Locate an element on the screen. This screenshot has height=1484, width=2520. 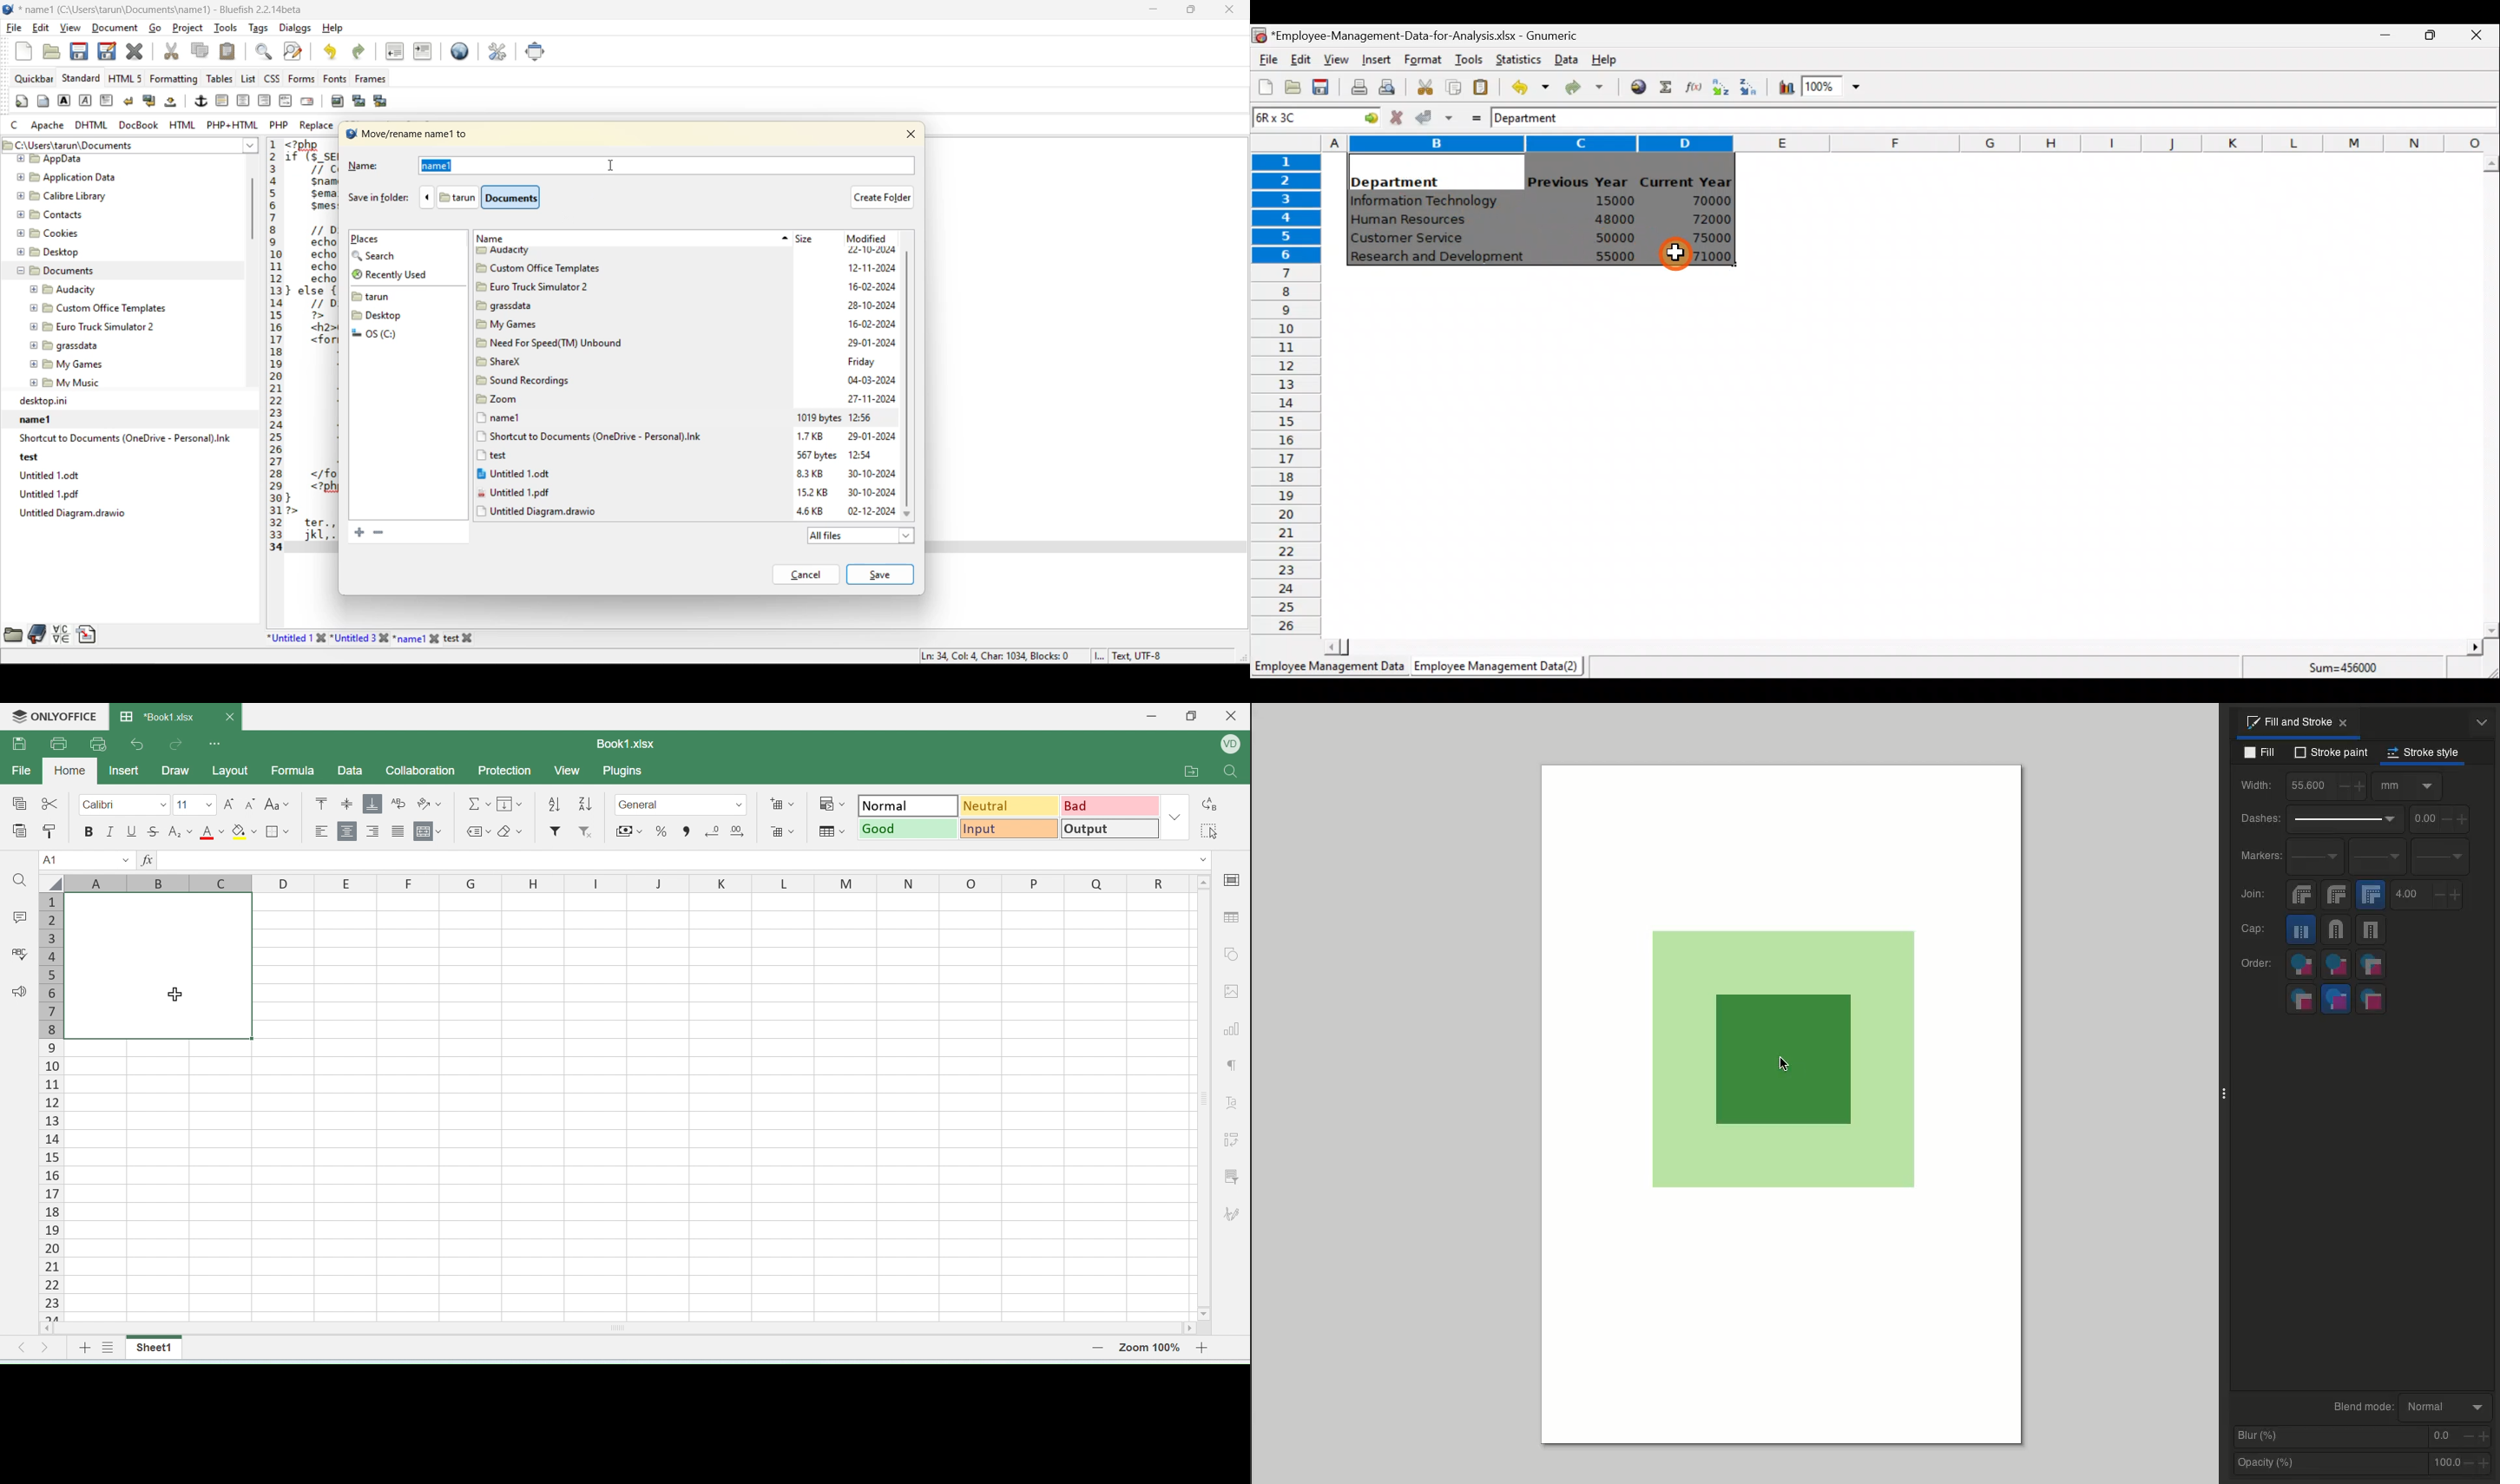
Cursor is located at coordinates (17, 39).